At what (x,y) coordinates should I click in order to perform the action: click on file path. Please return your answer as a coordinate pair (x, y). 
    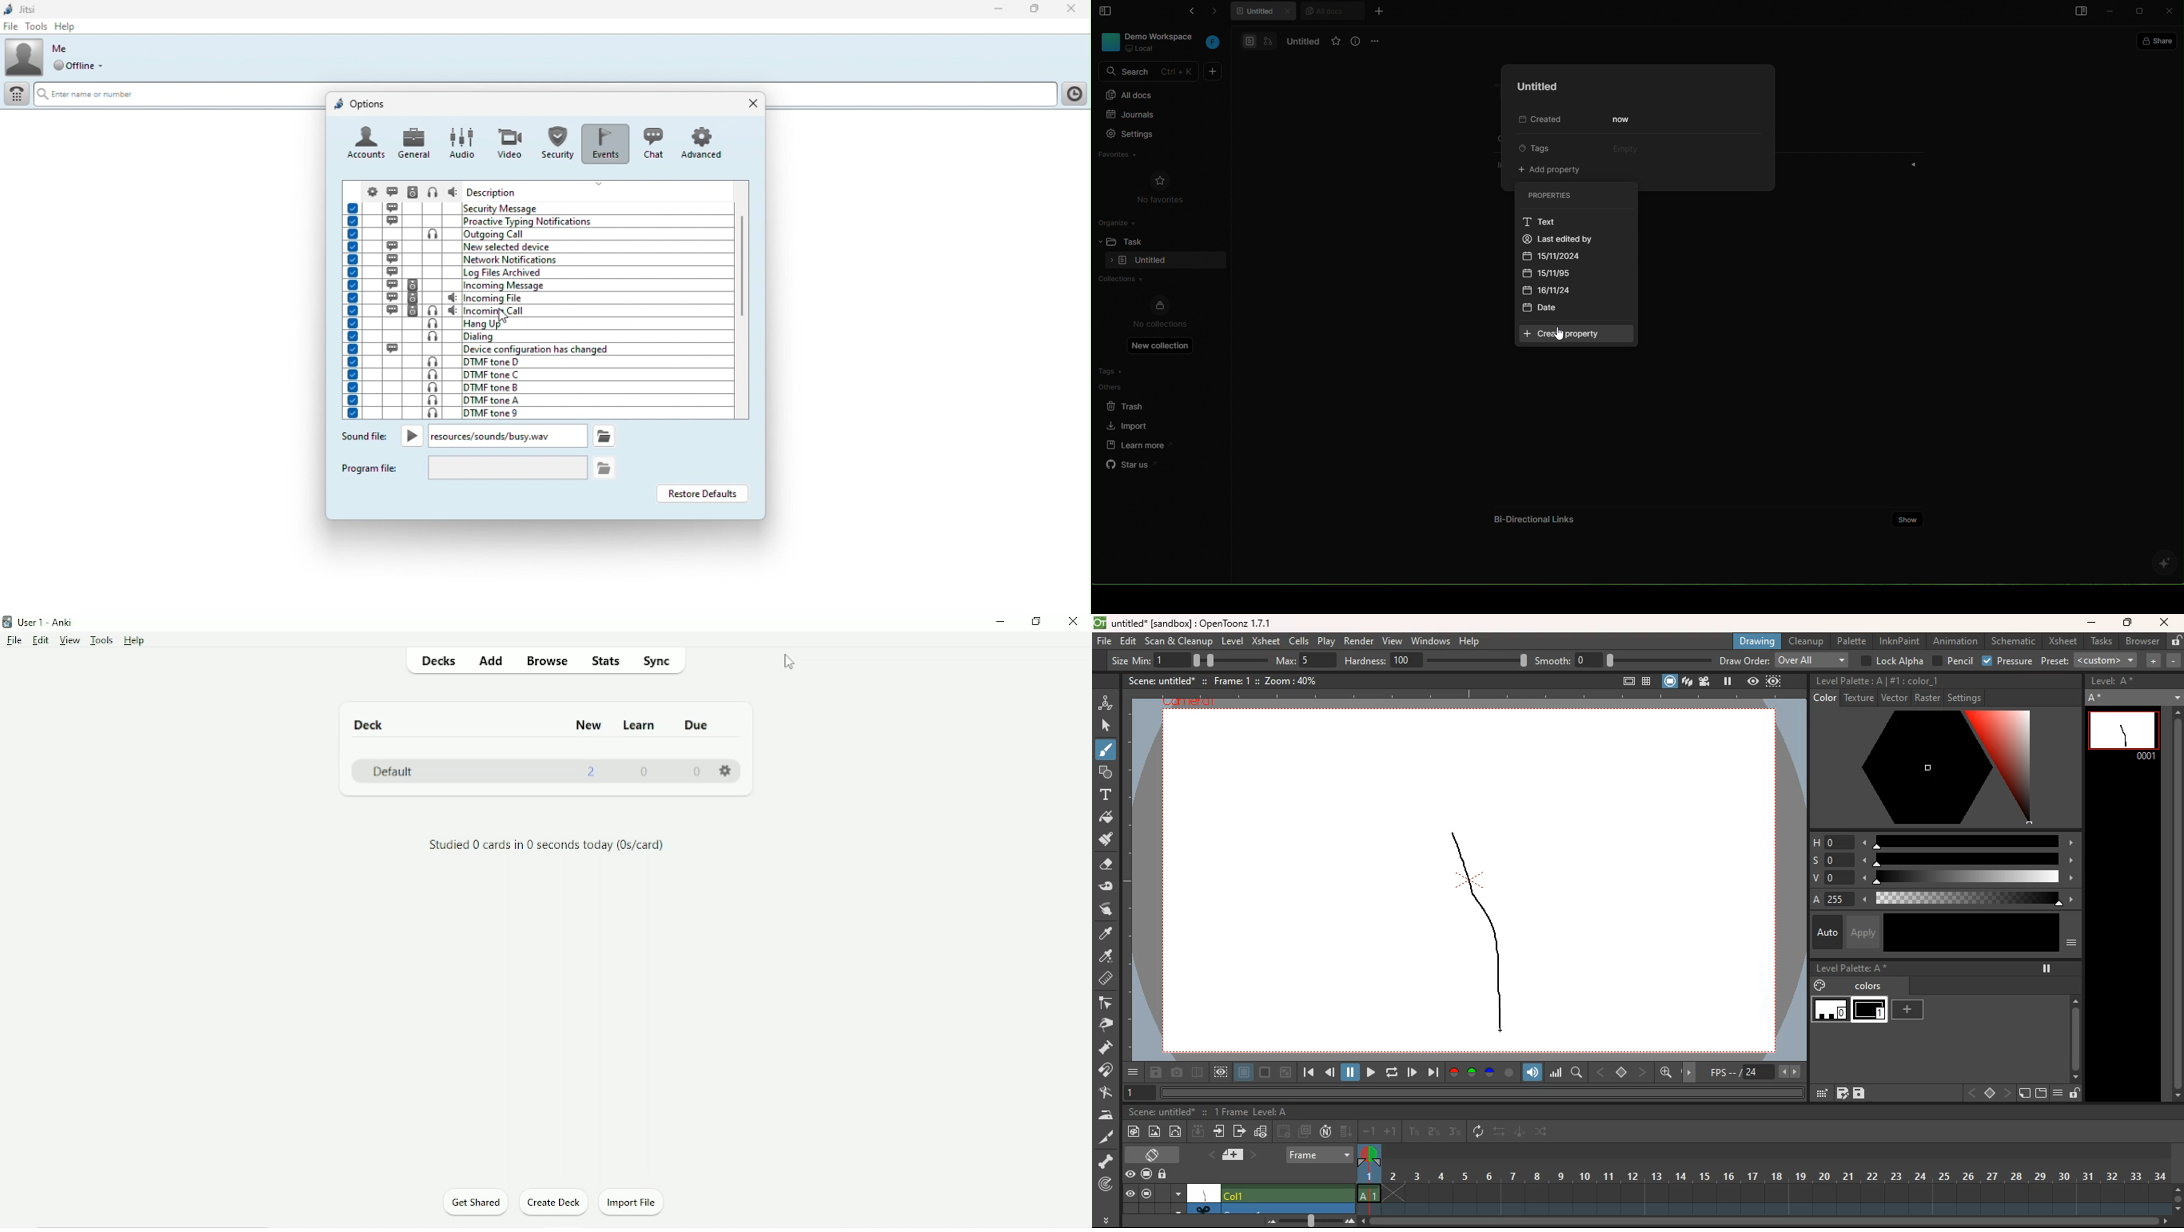
    Looking at the image, I should click on (490, 436).